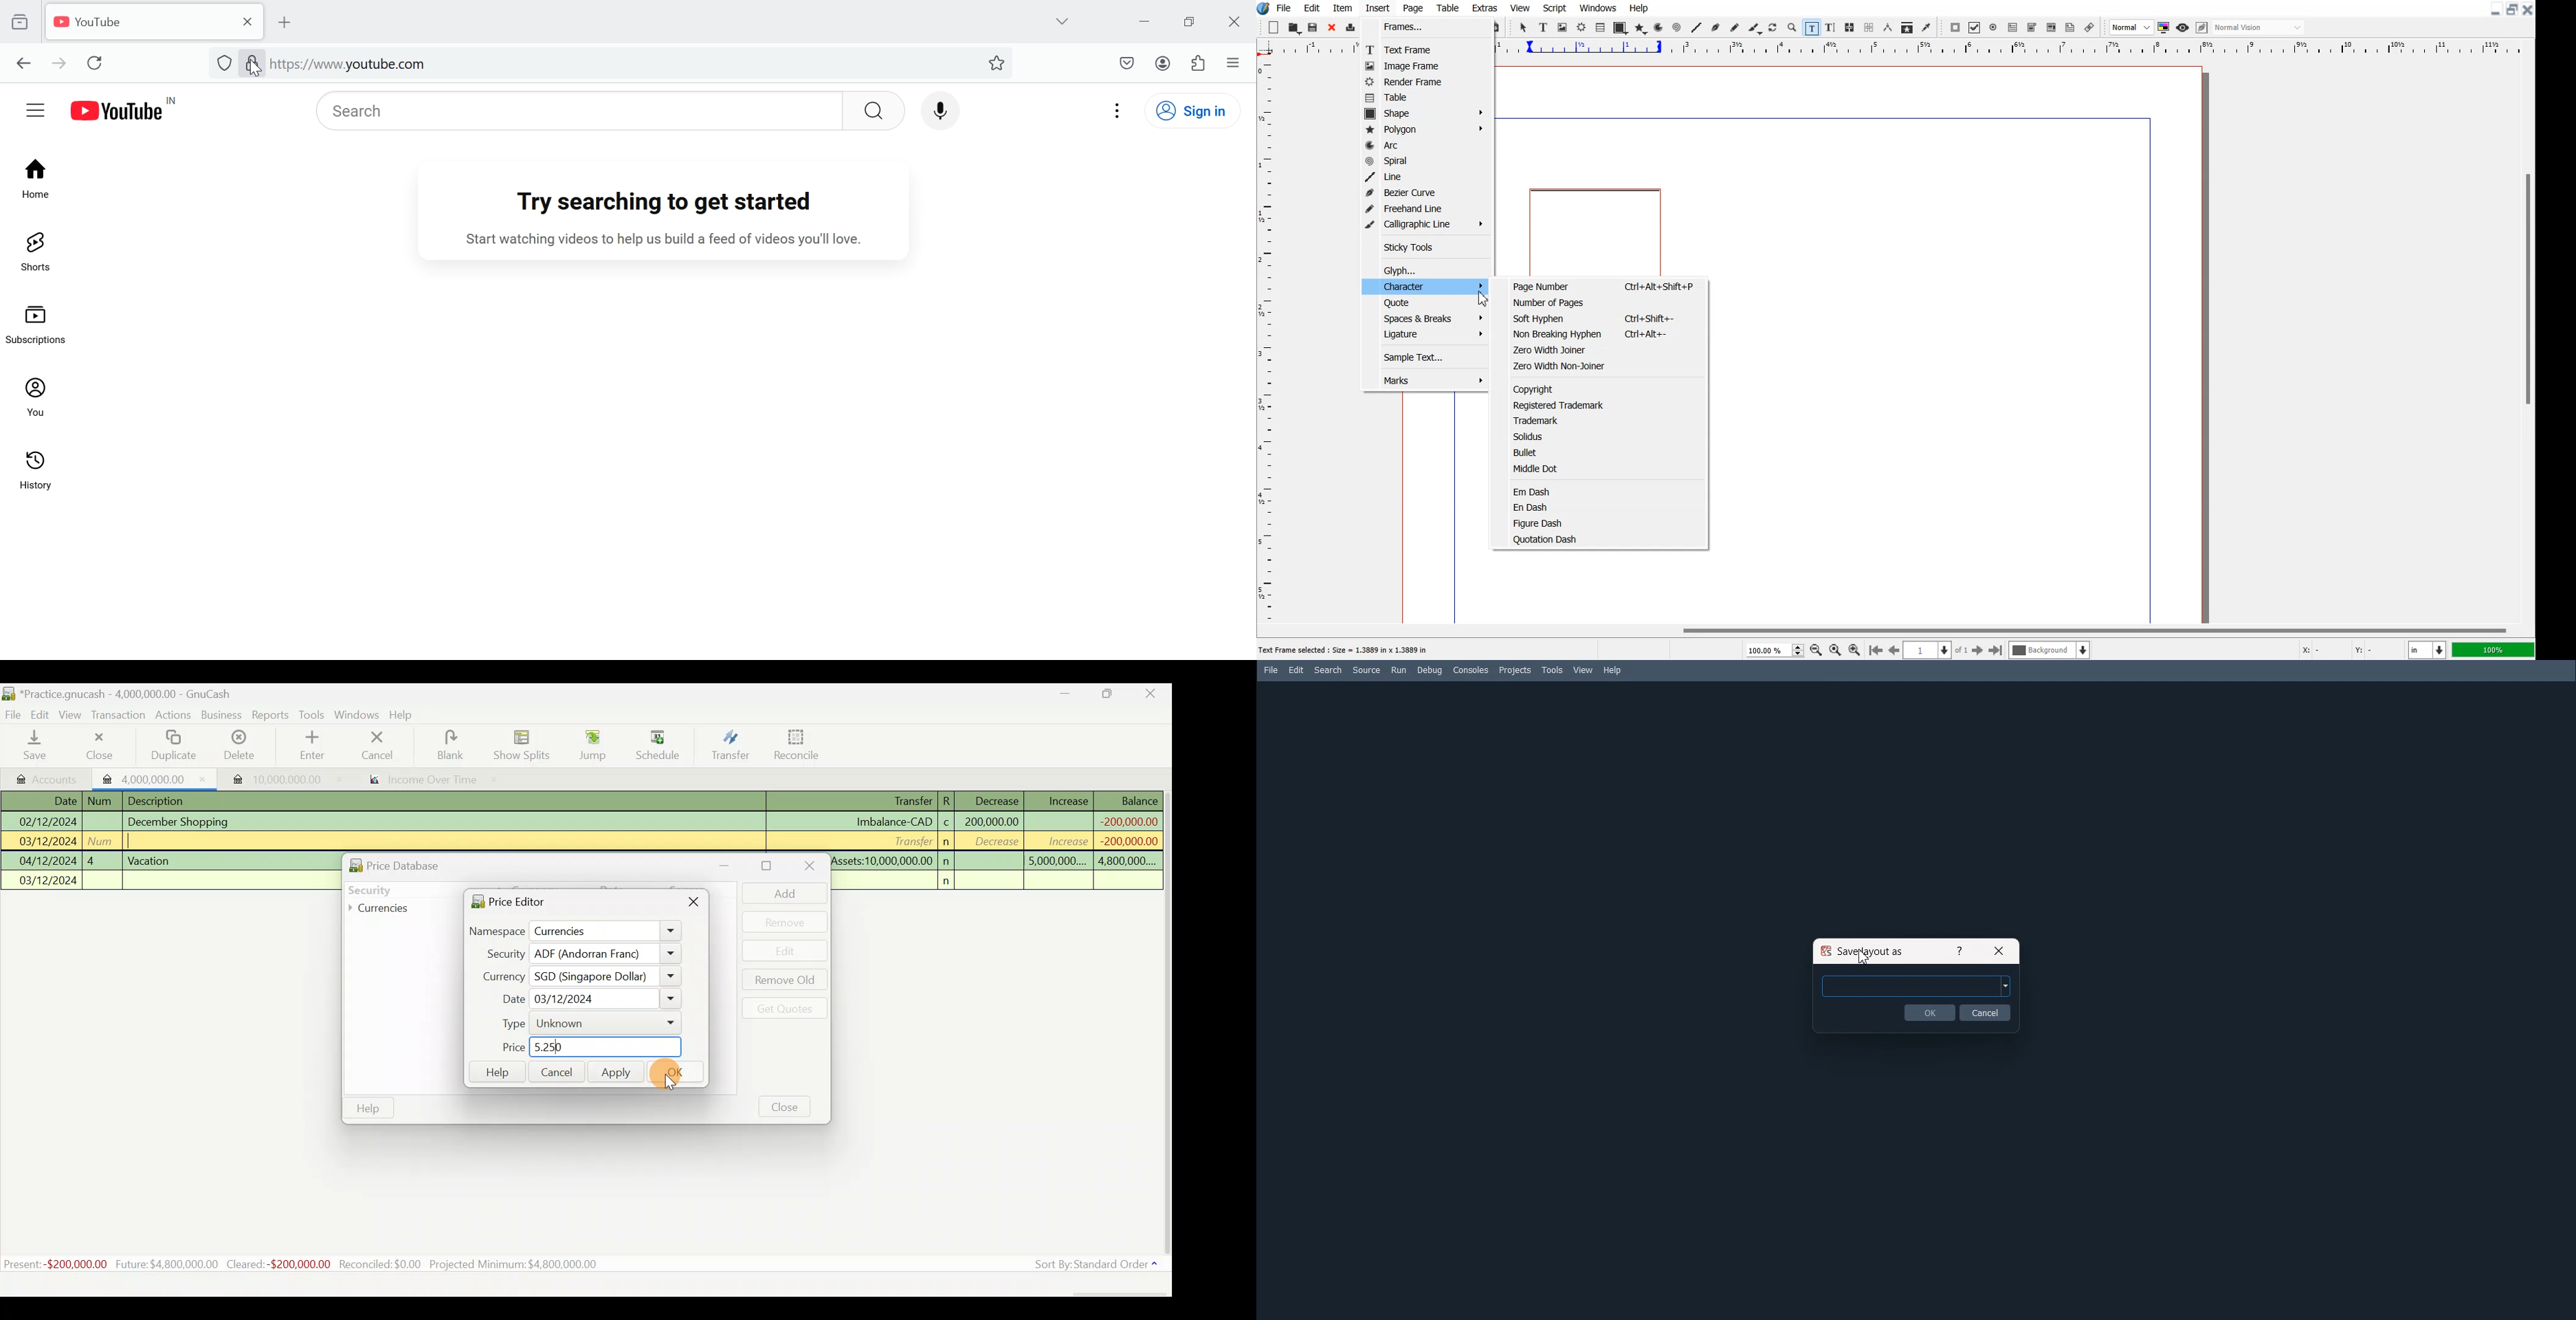 The image size is (2576, 1344). Describe the element at coordinates (1314, 27) in the screenshot. I see `Save` at that location.